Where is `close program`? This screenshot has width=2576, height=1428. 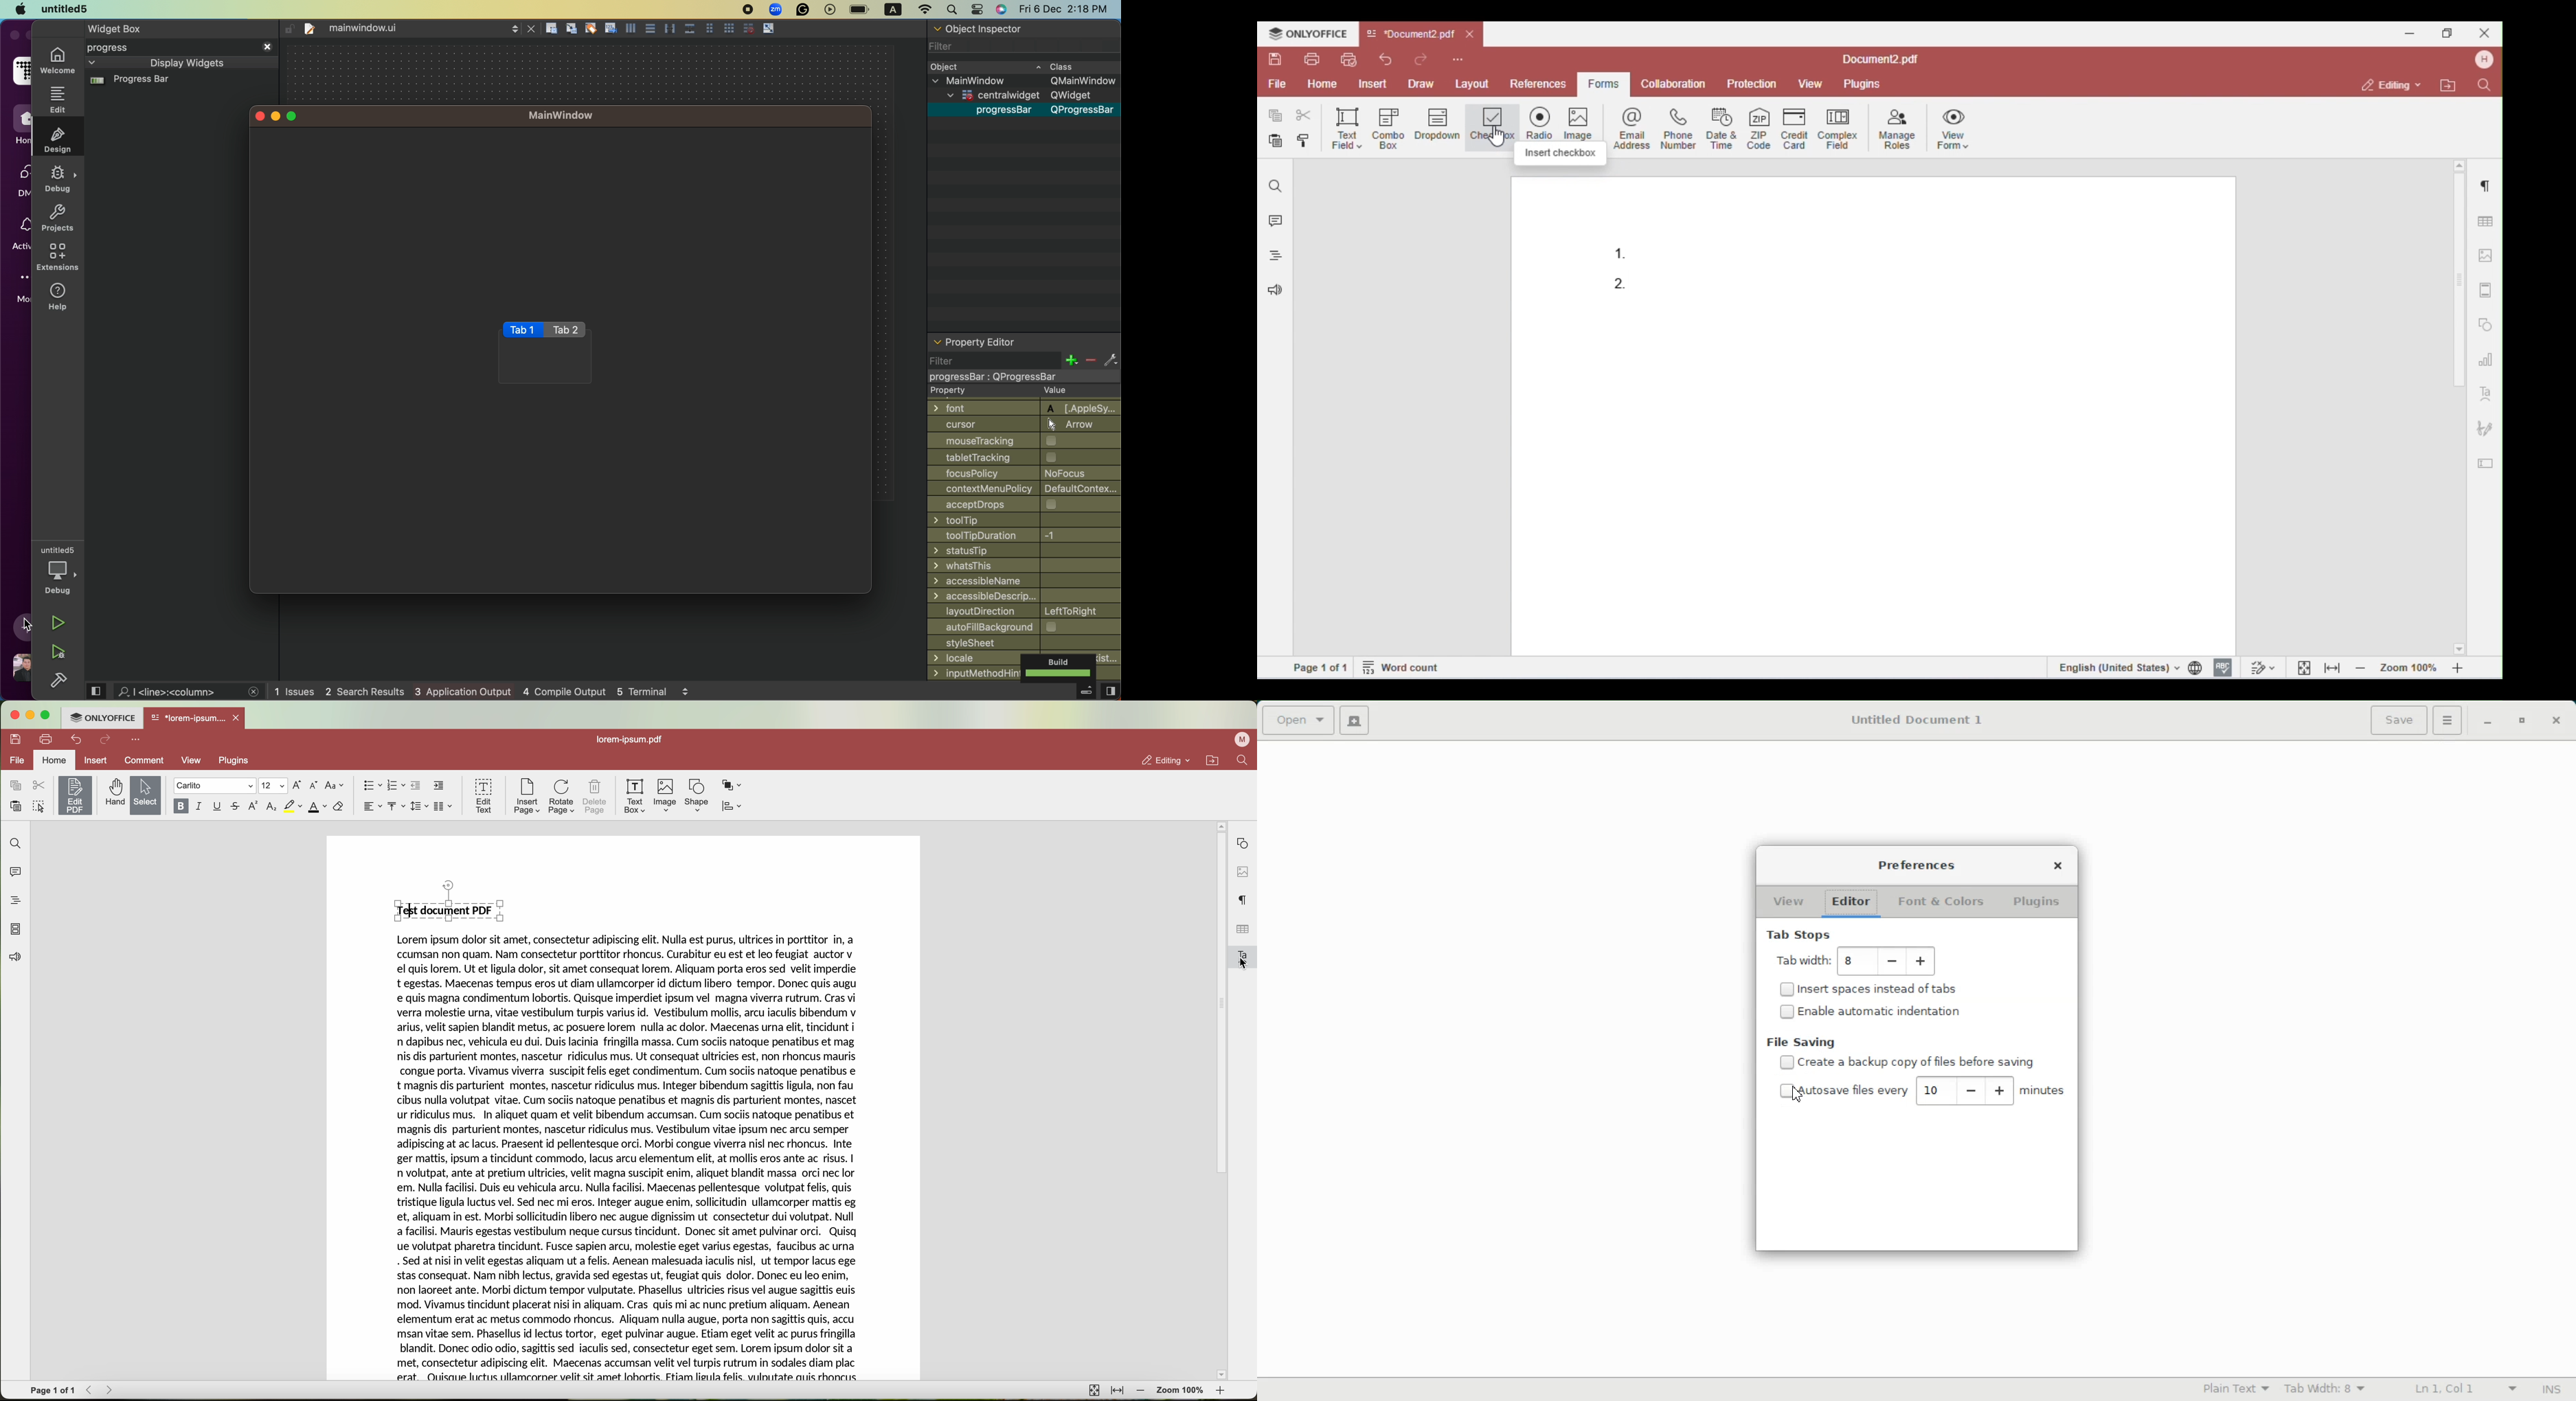
close program is located at coordinates (16, 714).